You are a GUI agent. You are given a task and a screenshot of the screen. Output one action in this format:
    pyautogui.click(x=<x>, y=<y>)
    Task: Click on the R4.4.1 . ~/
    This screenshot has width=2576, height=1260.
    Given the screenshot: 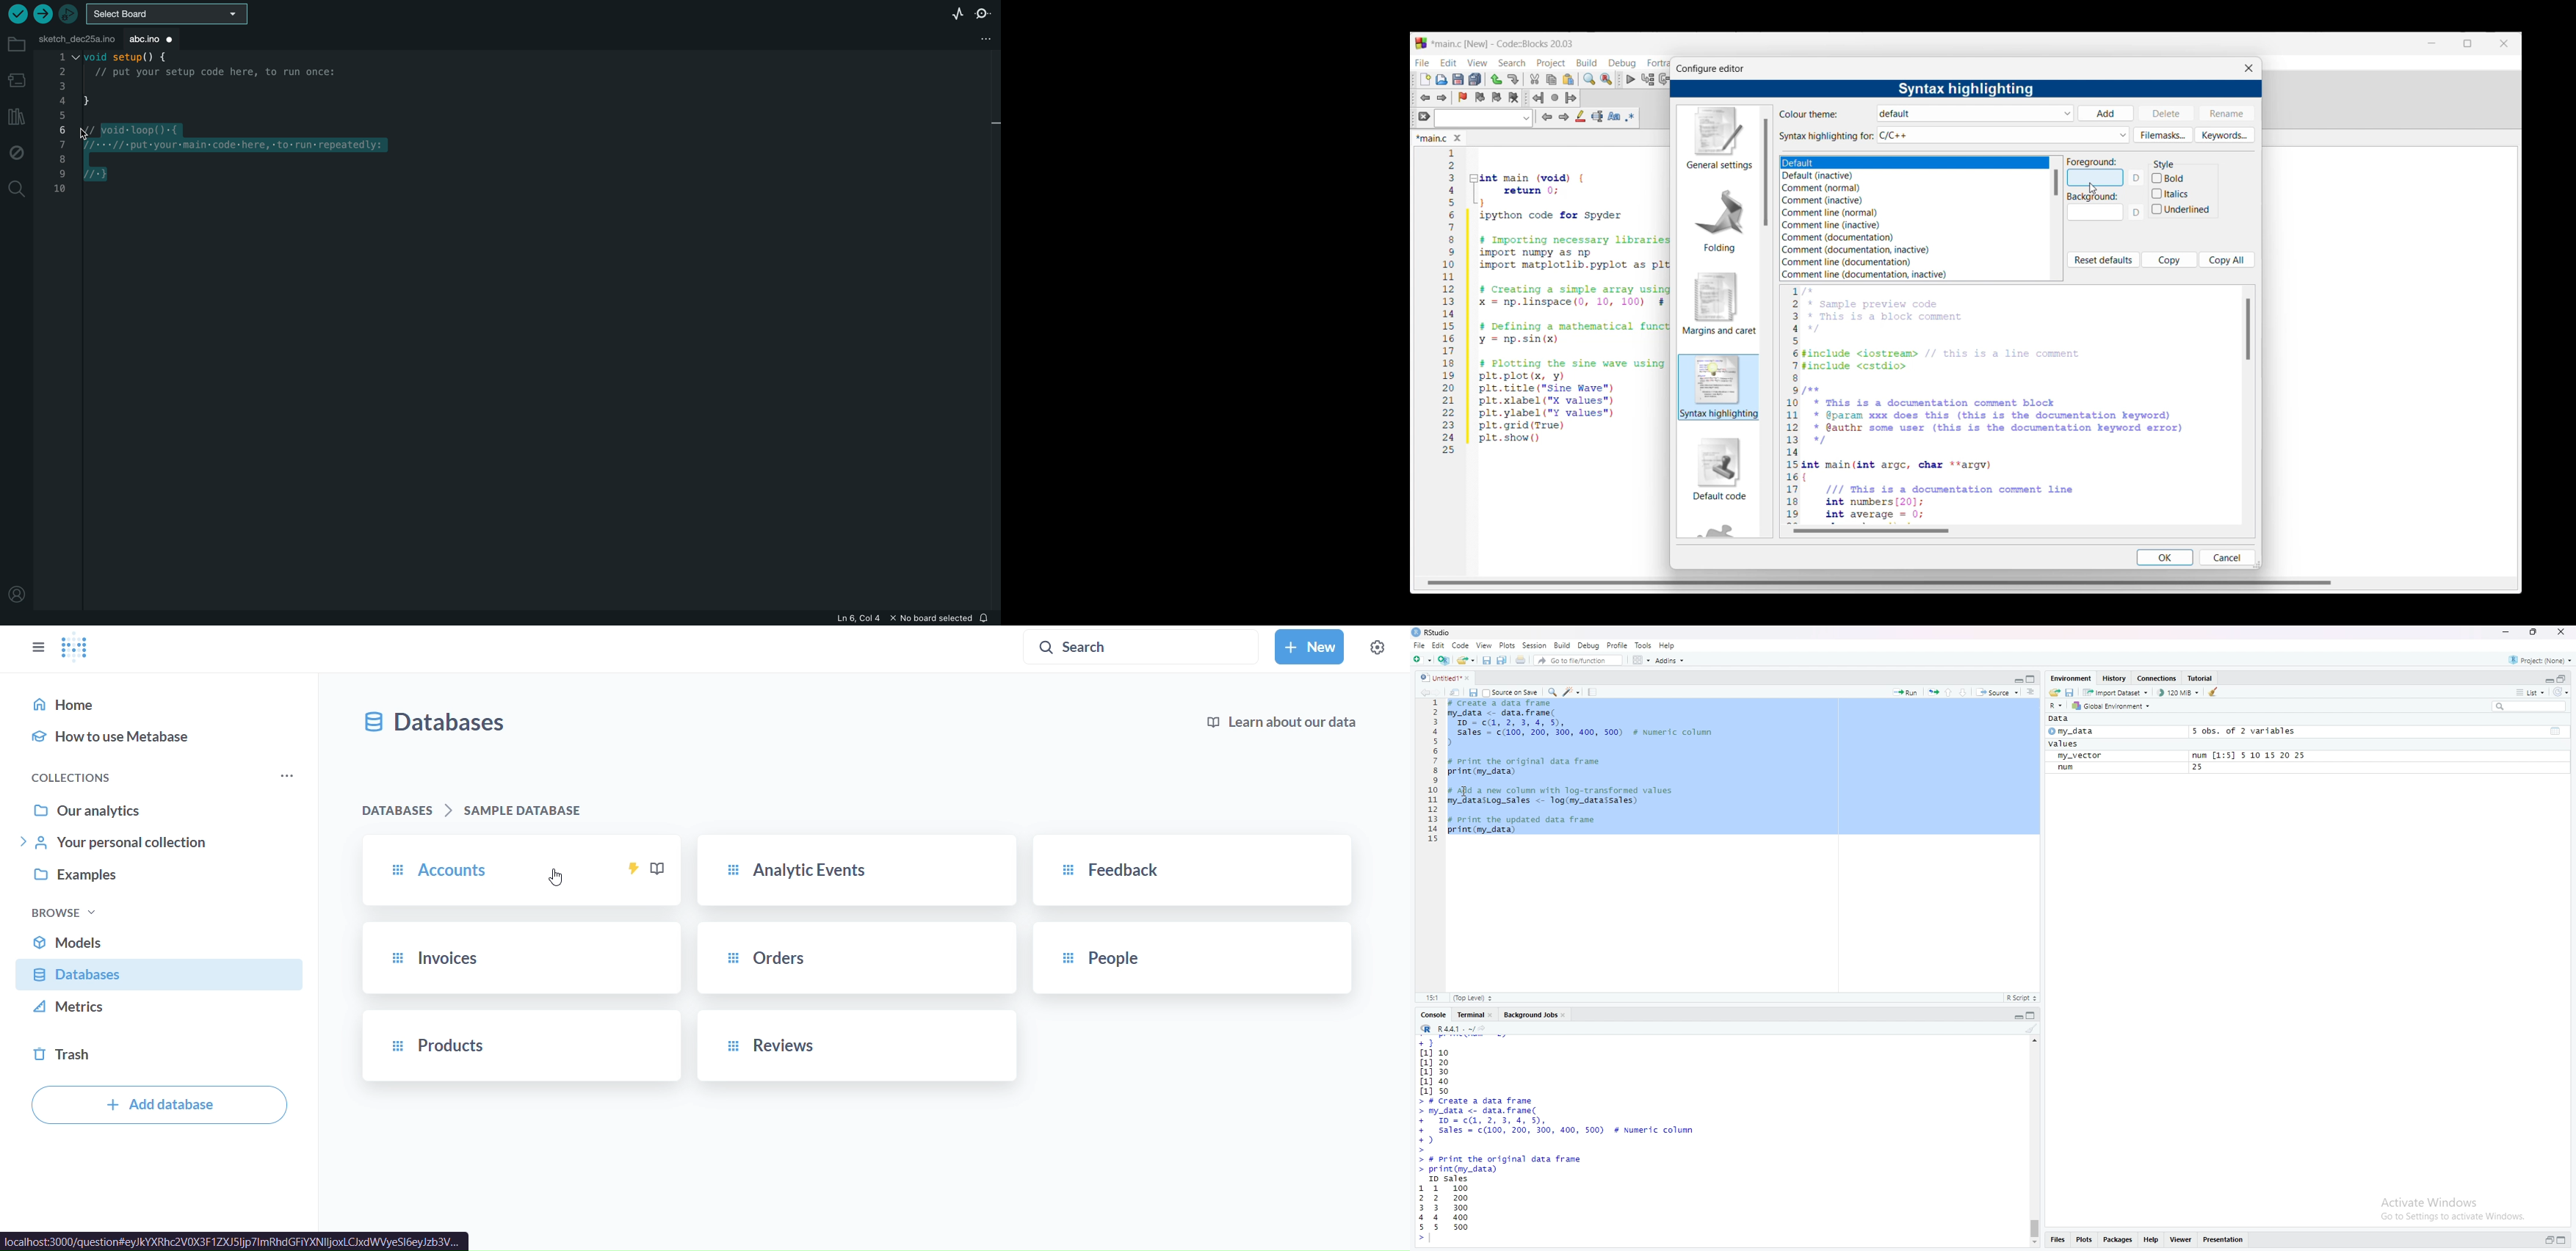 What is the action you would take?
    pyautogui.click(x=1457, y=1031)
    